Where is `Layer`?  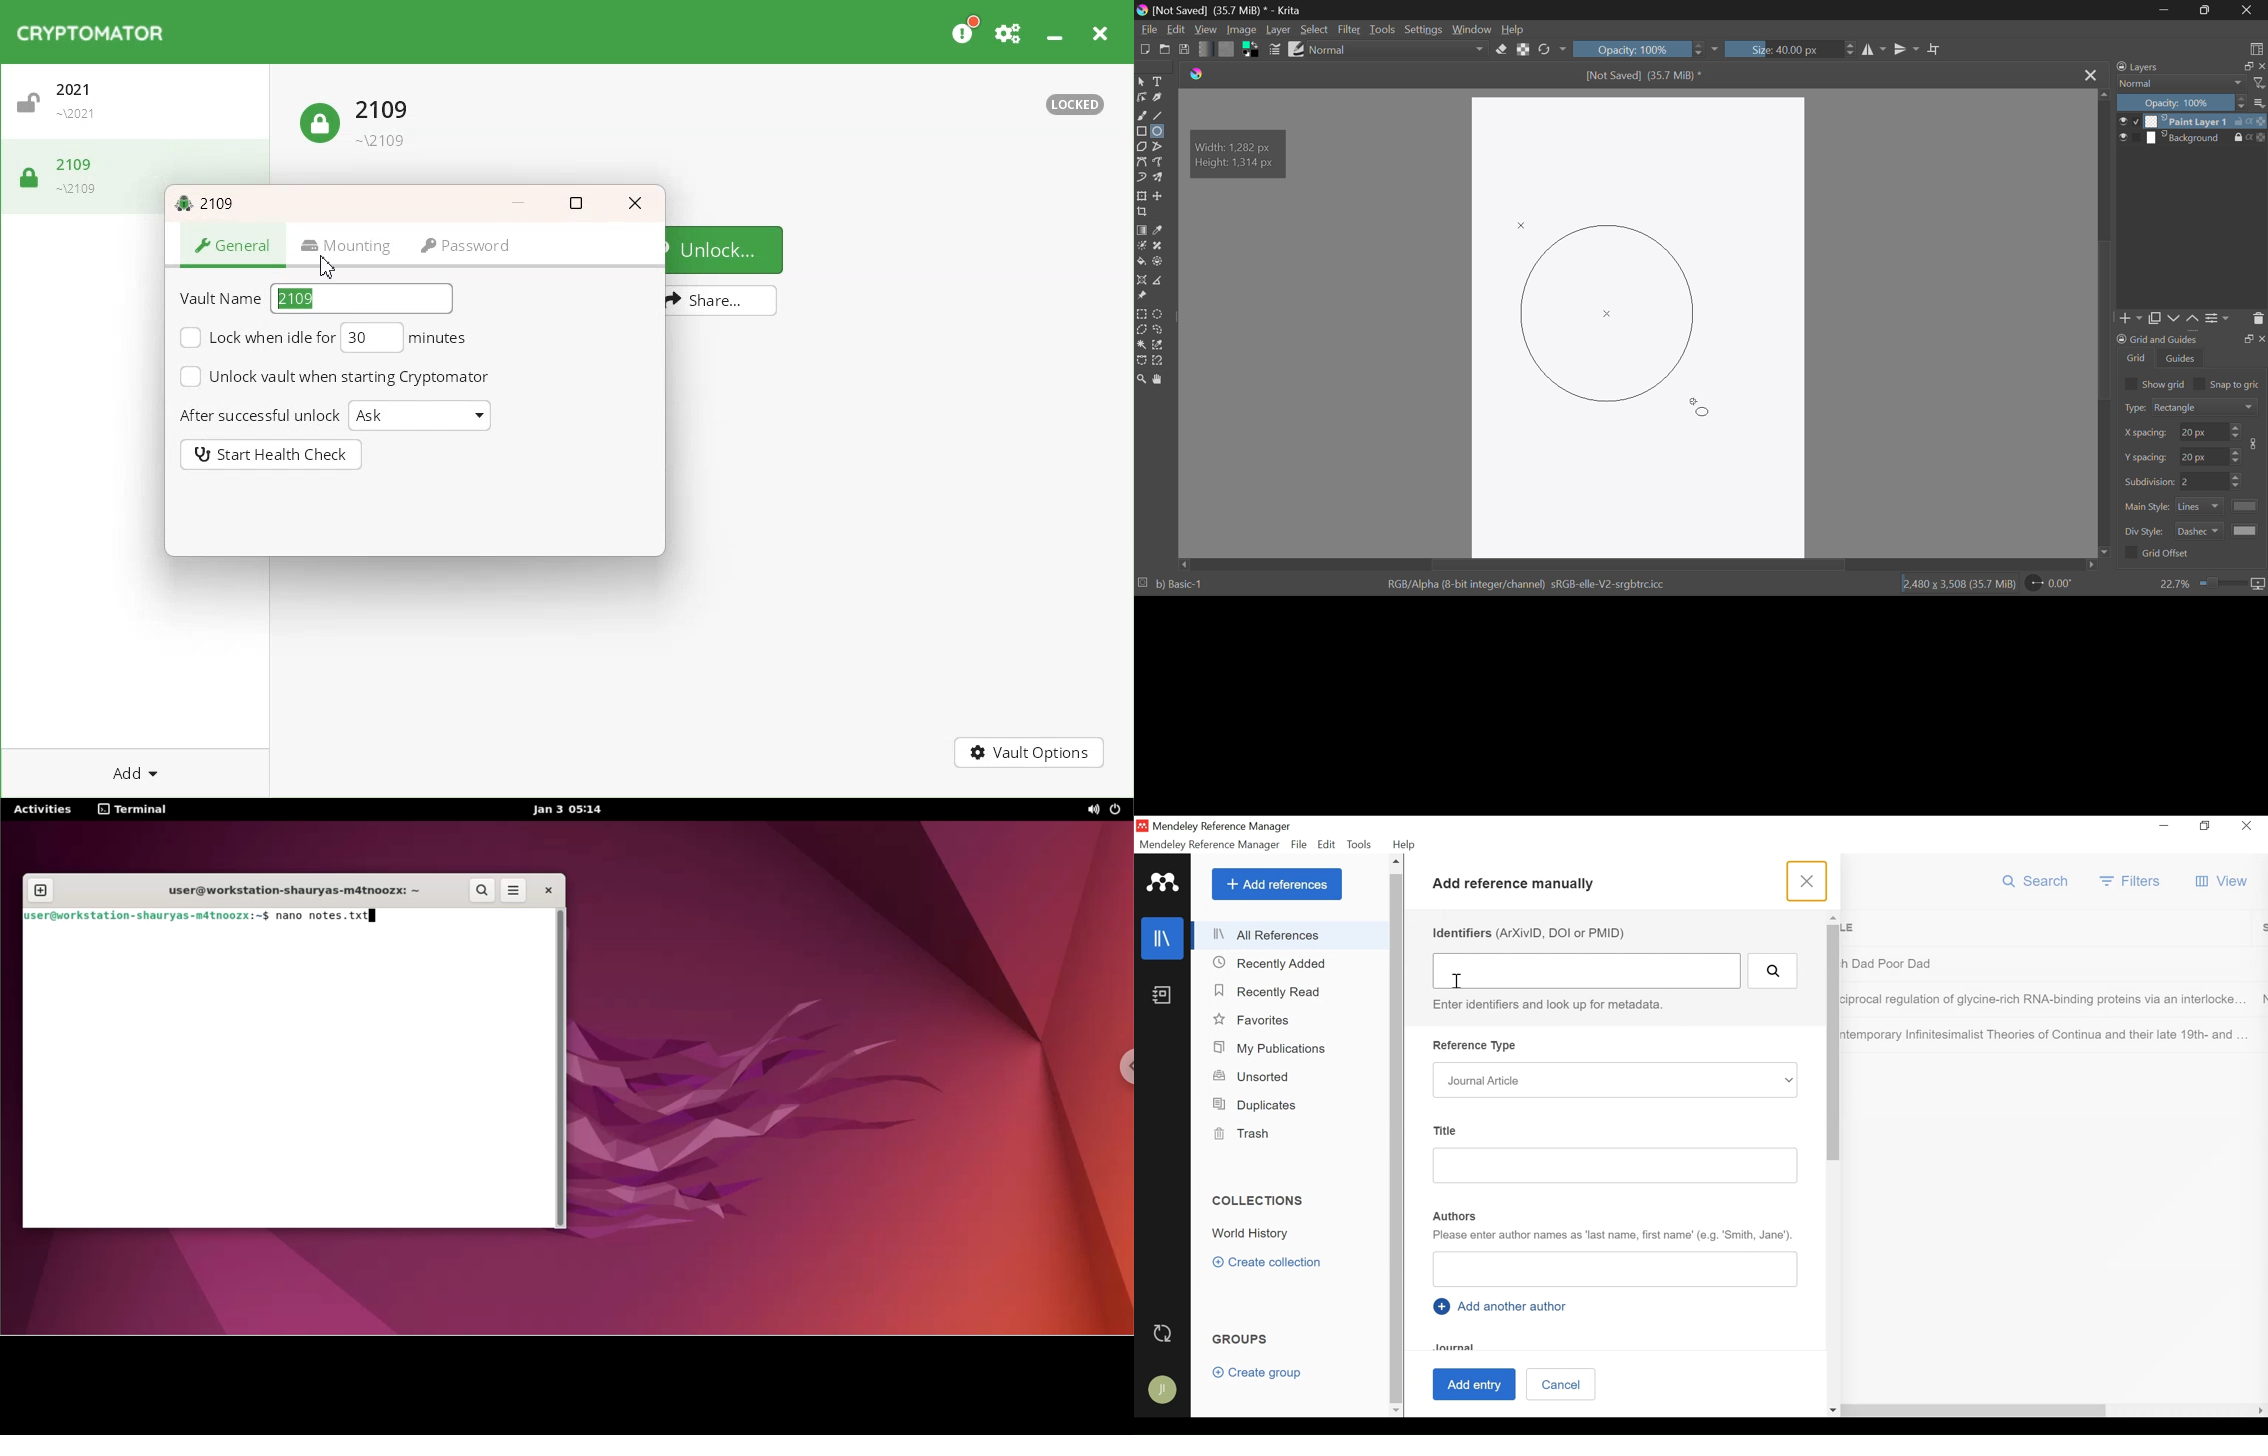
Layer is located at coordinates (1279, 31).